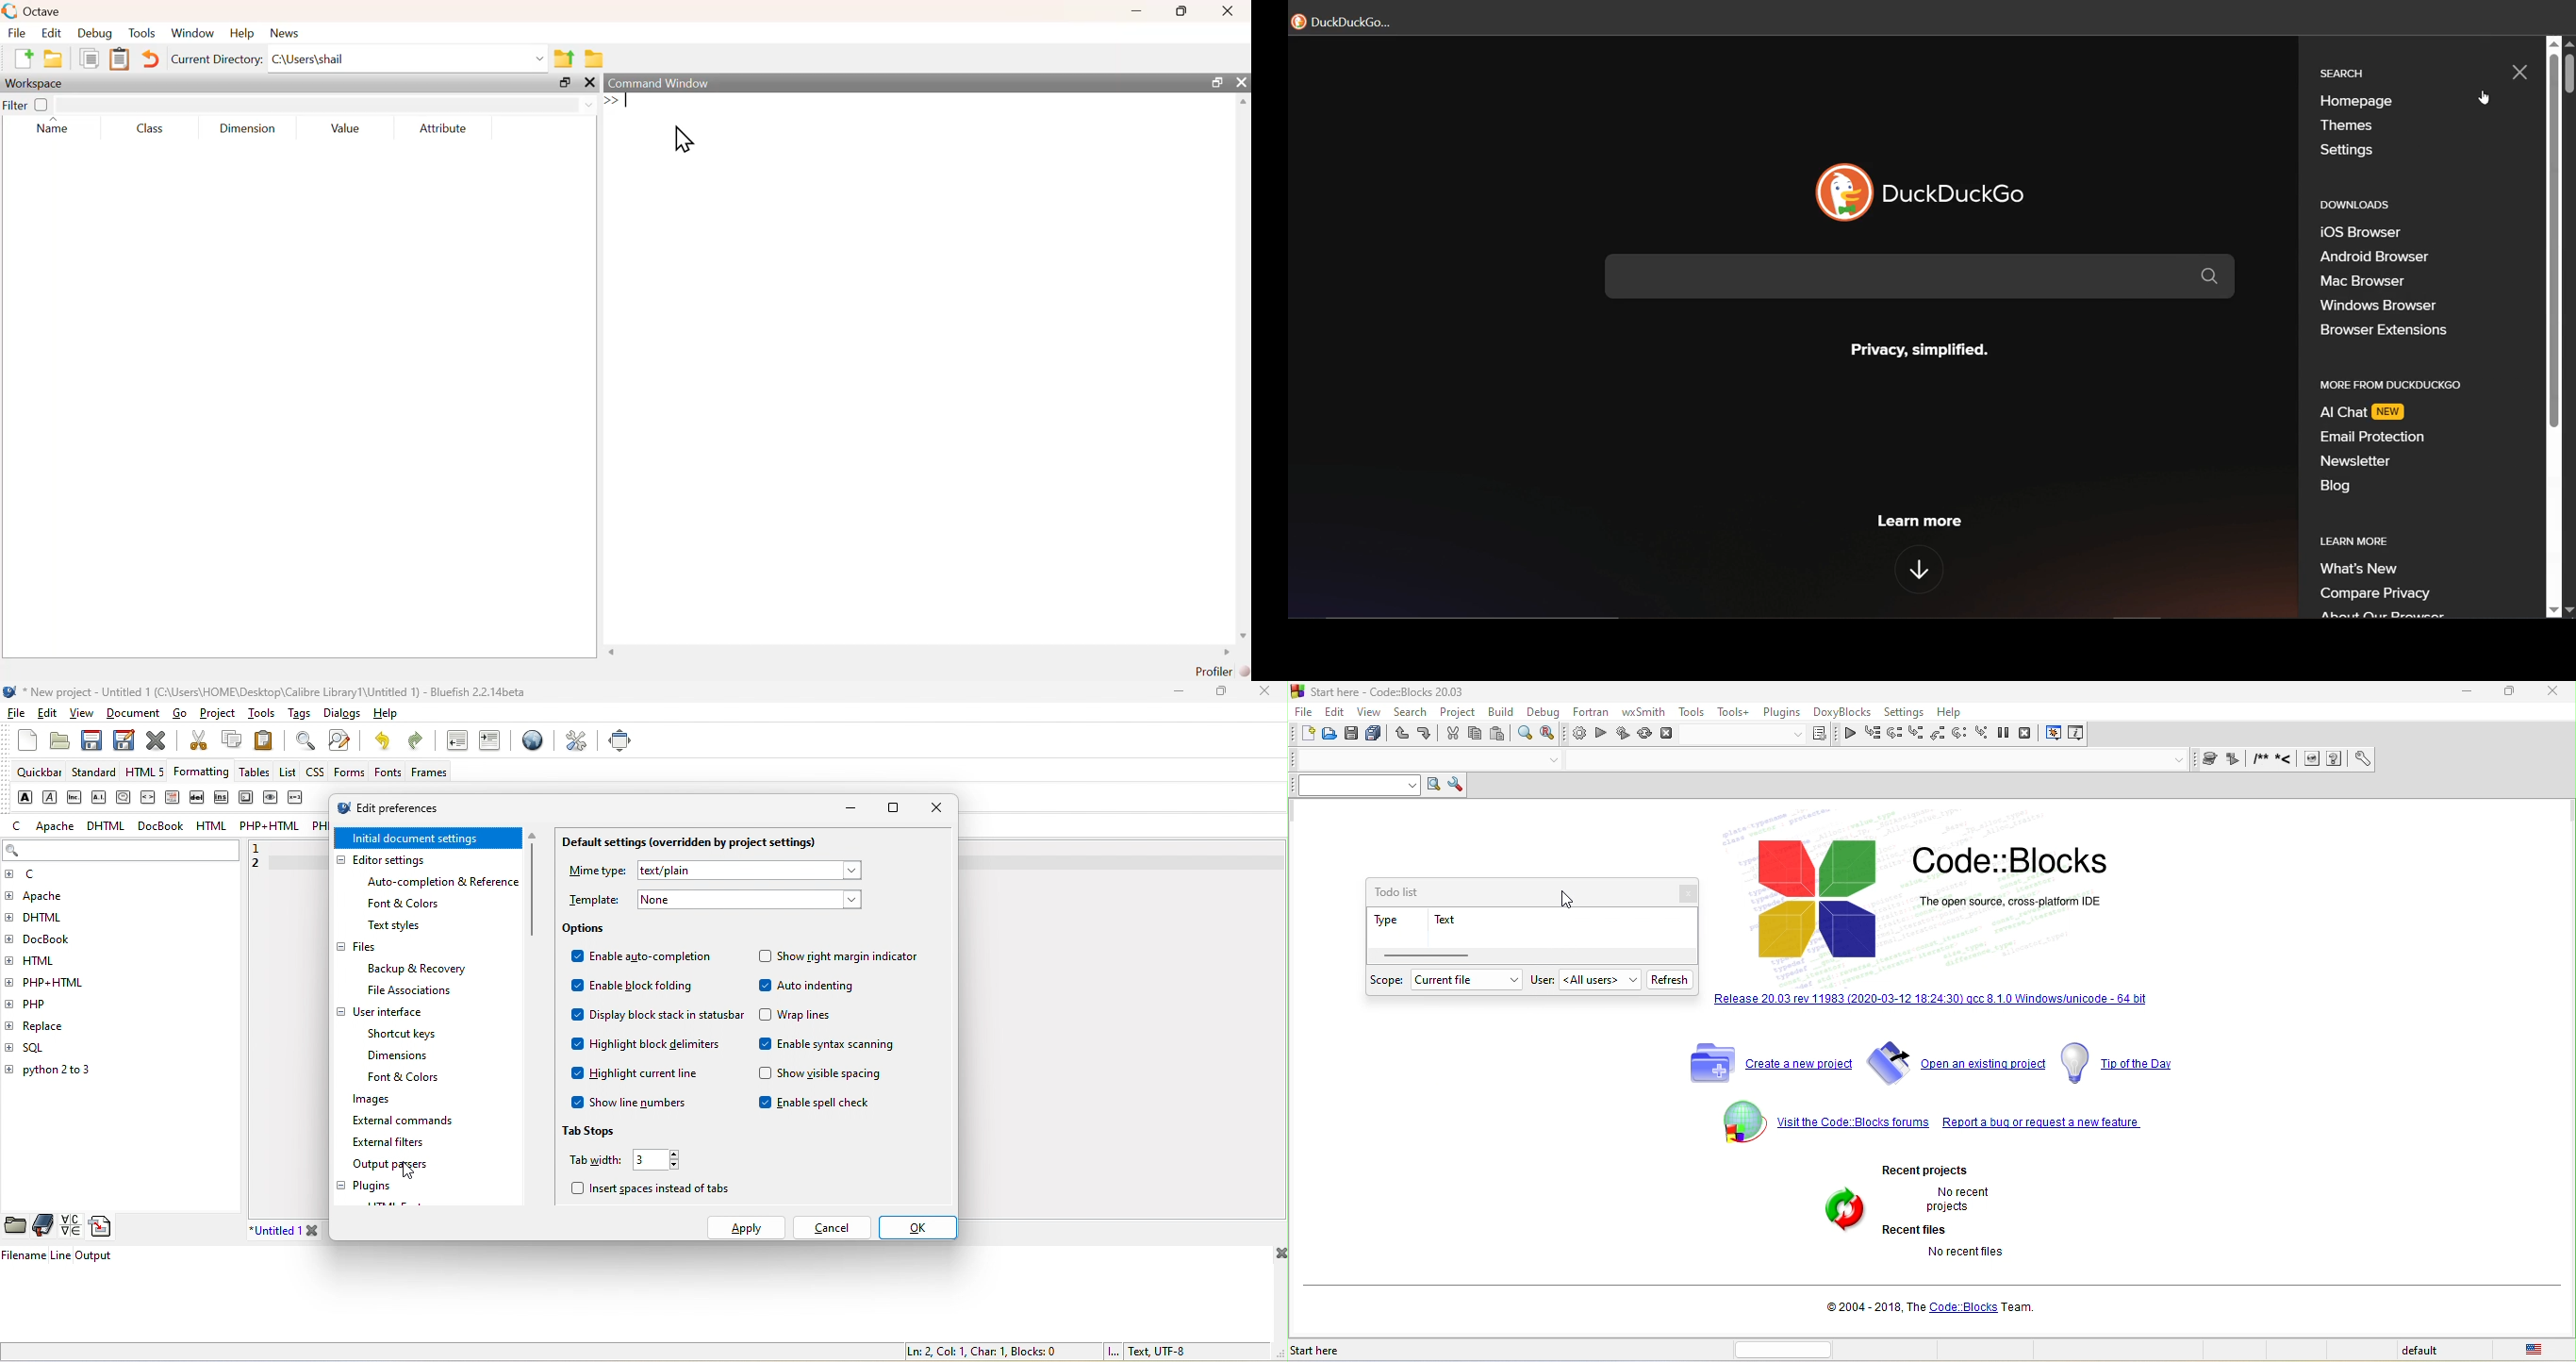 This screenshot has height=1372, width=2576. Describe the element at coordinates (136, 713) in the screenshot. I see `document` at that location.